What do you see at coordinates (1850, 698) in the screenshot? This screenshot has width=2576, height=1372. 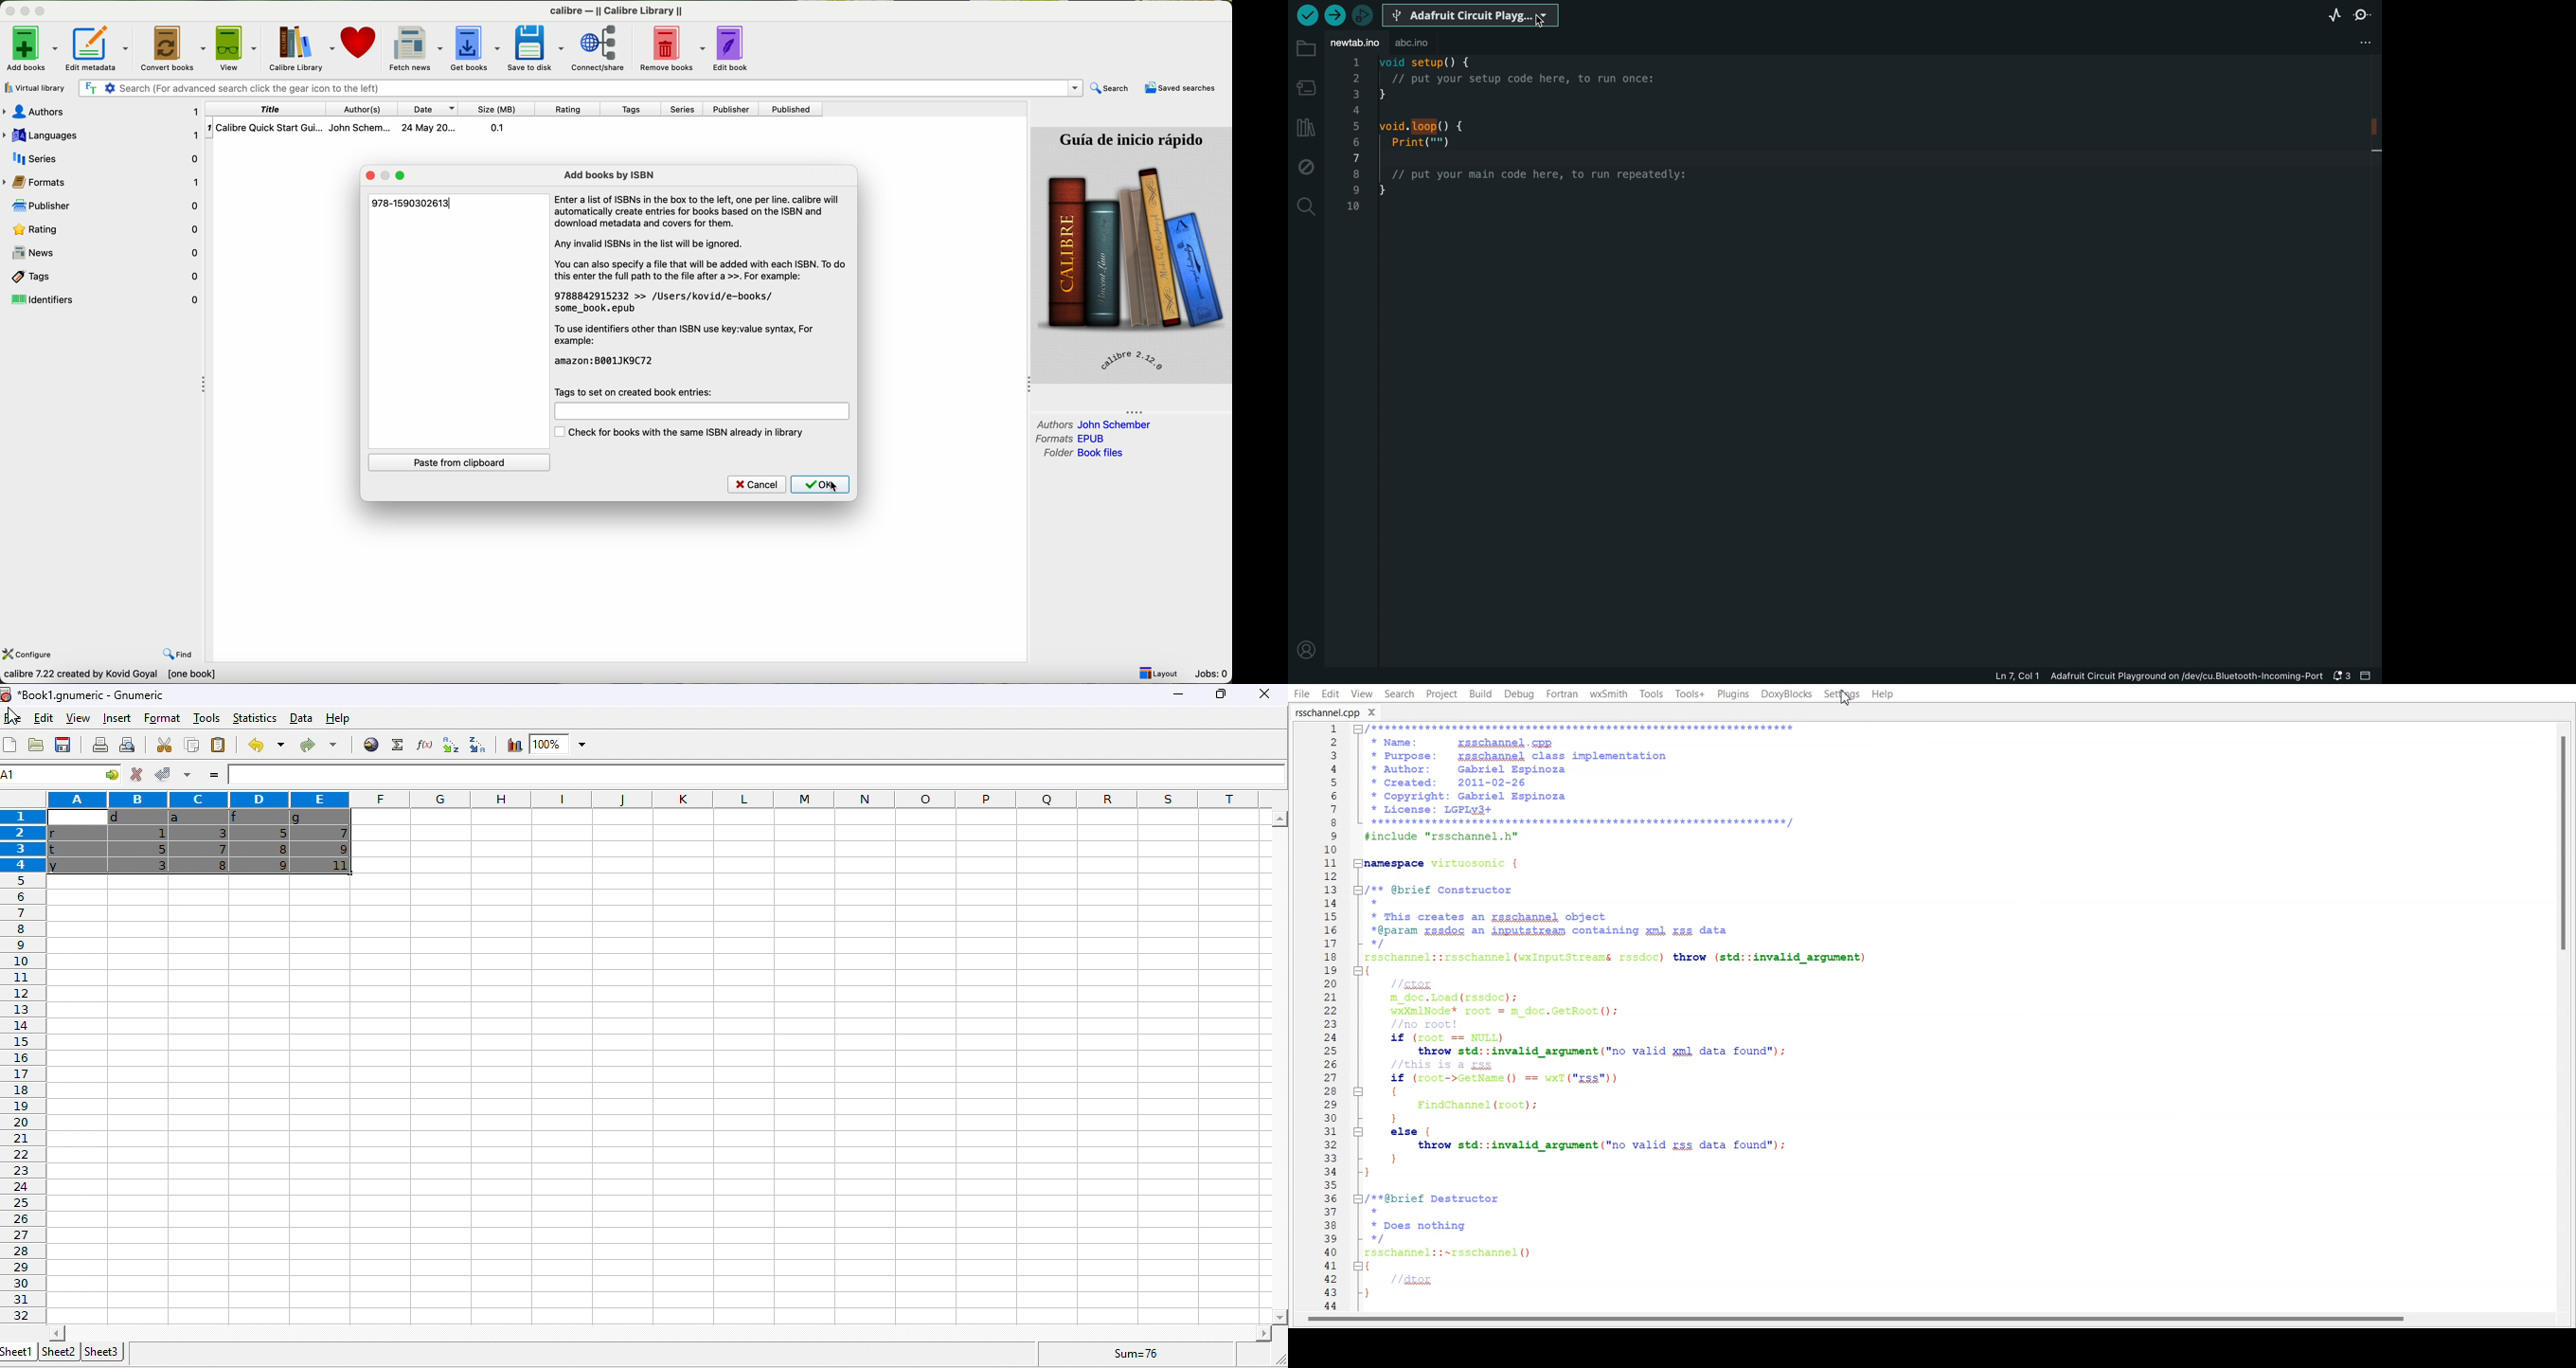 I see `Cursor` at bounding box center [1850, 698].